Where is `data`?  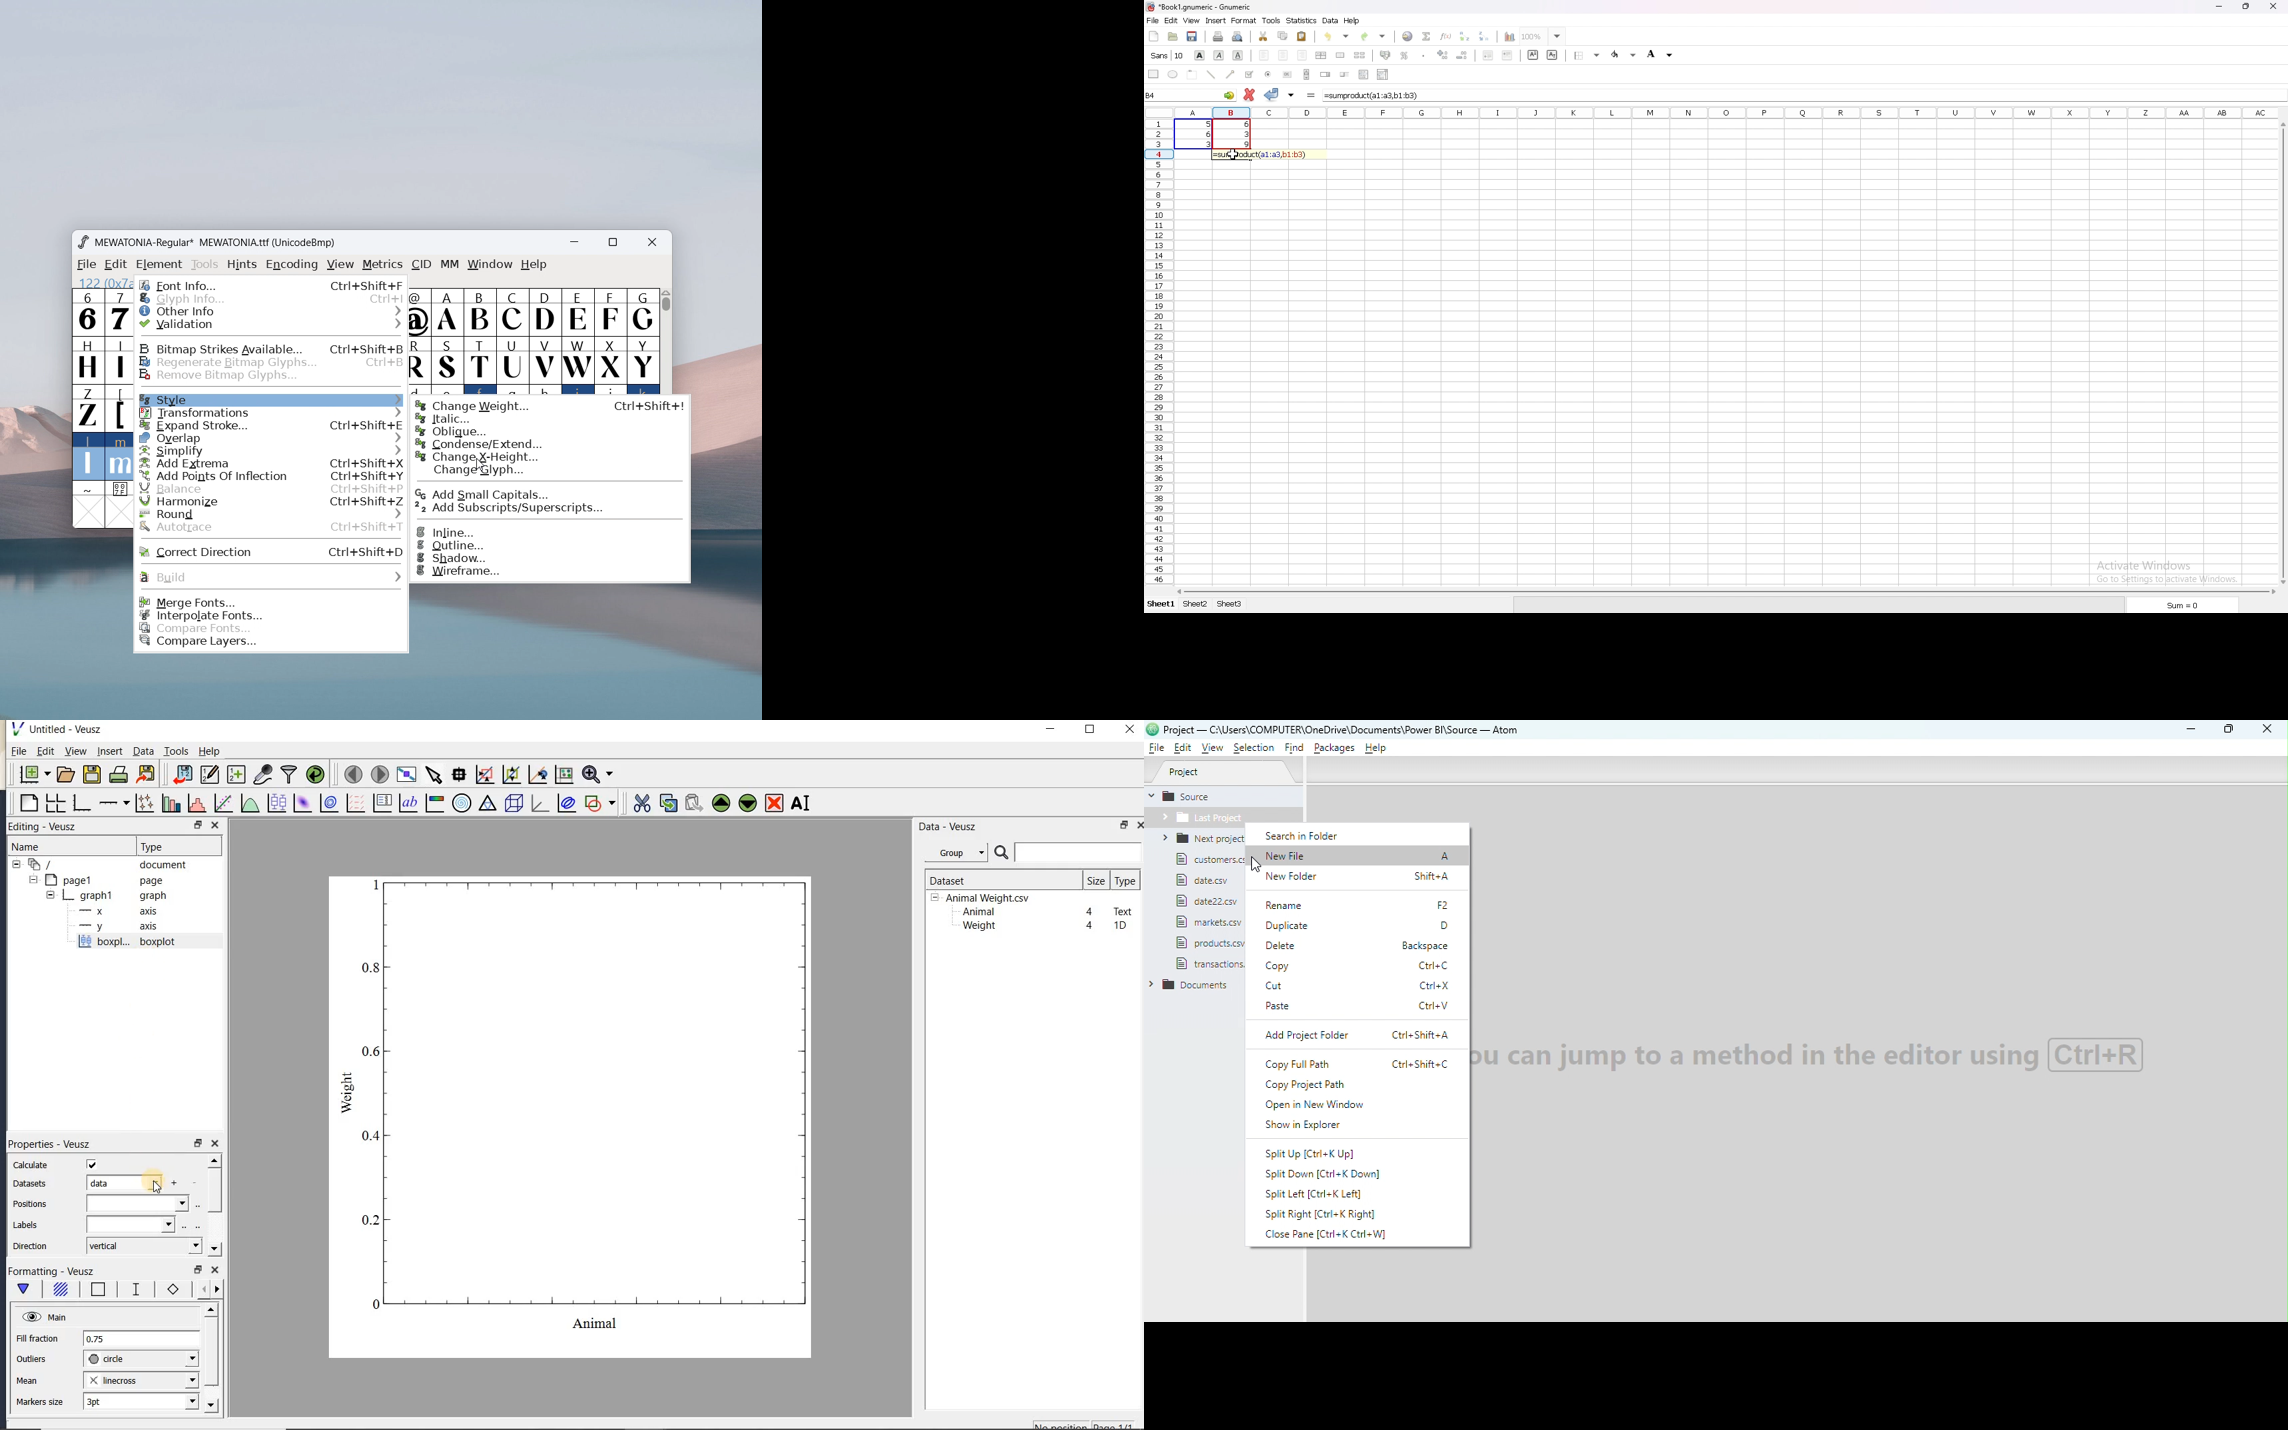
data is located at coordinates (1330, 21).